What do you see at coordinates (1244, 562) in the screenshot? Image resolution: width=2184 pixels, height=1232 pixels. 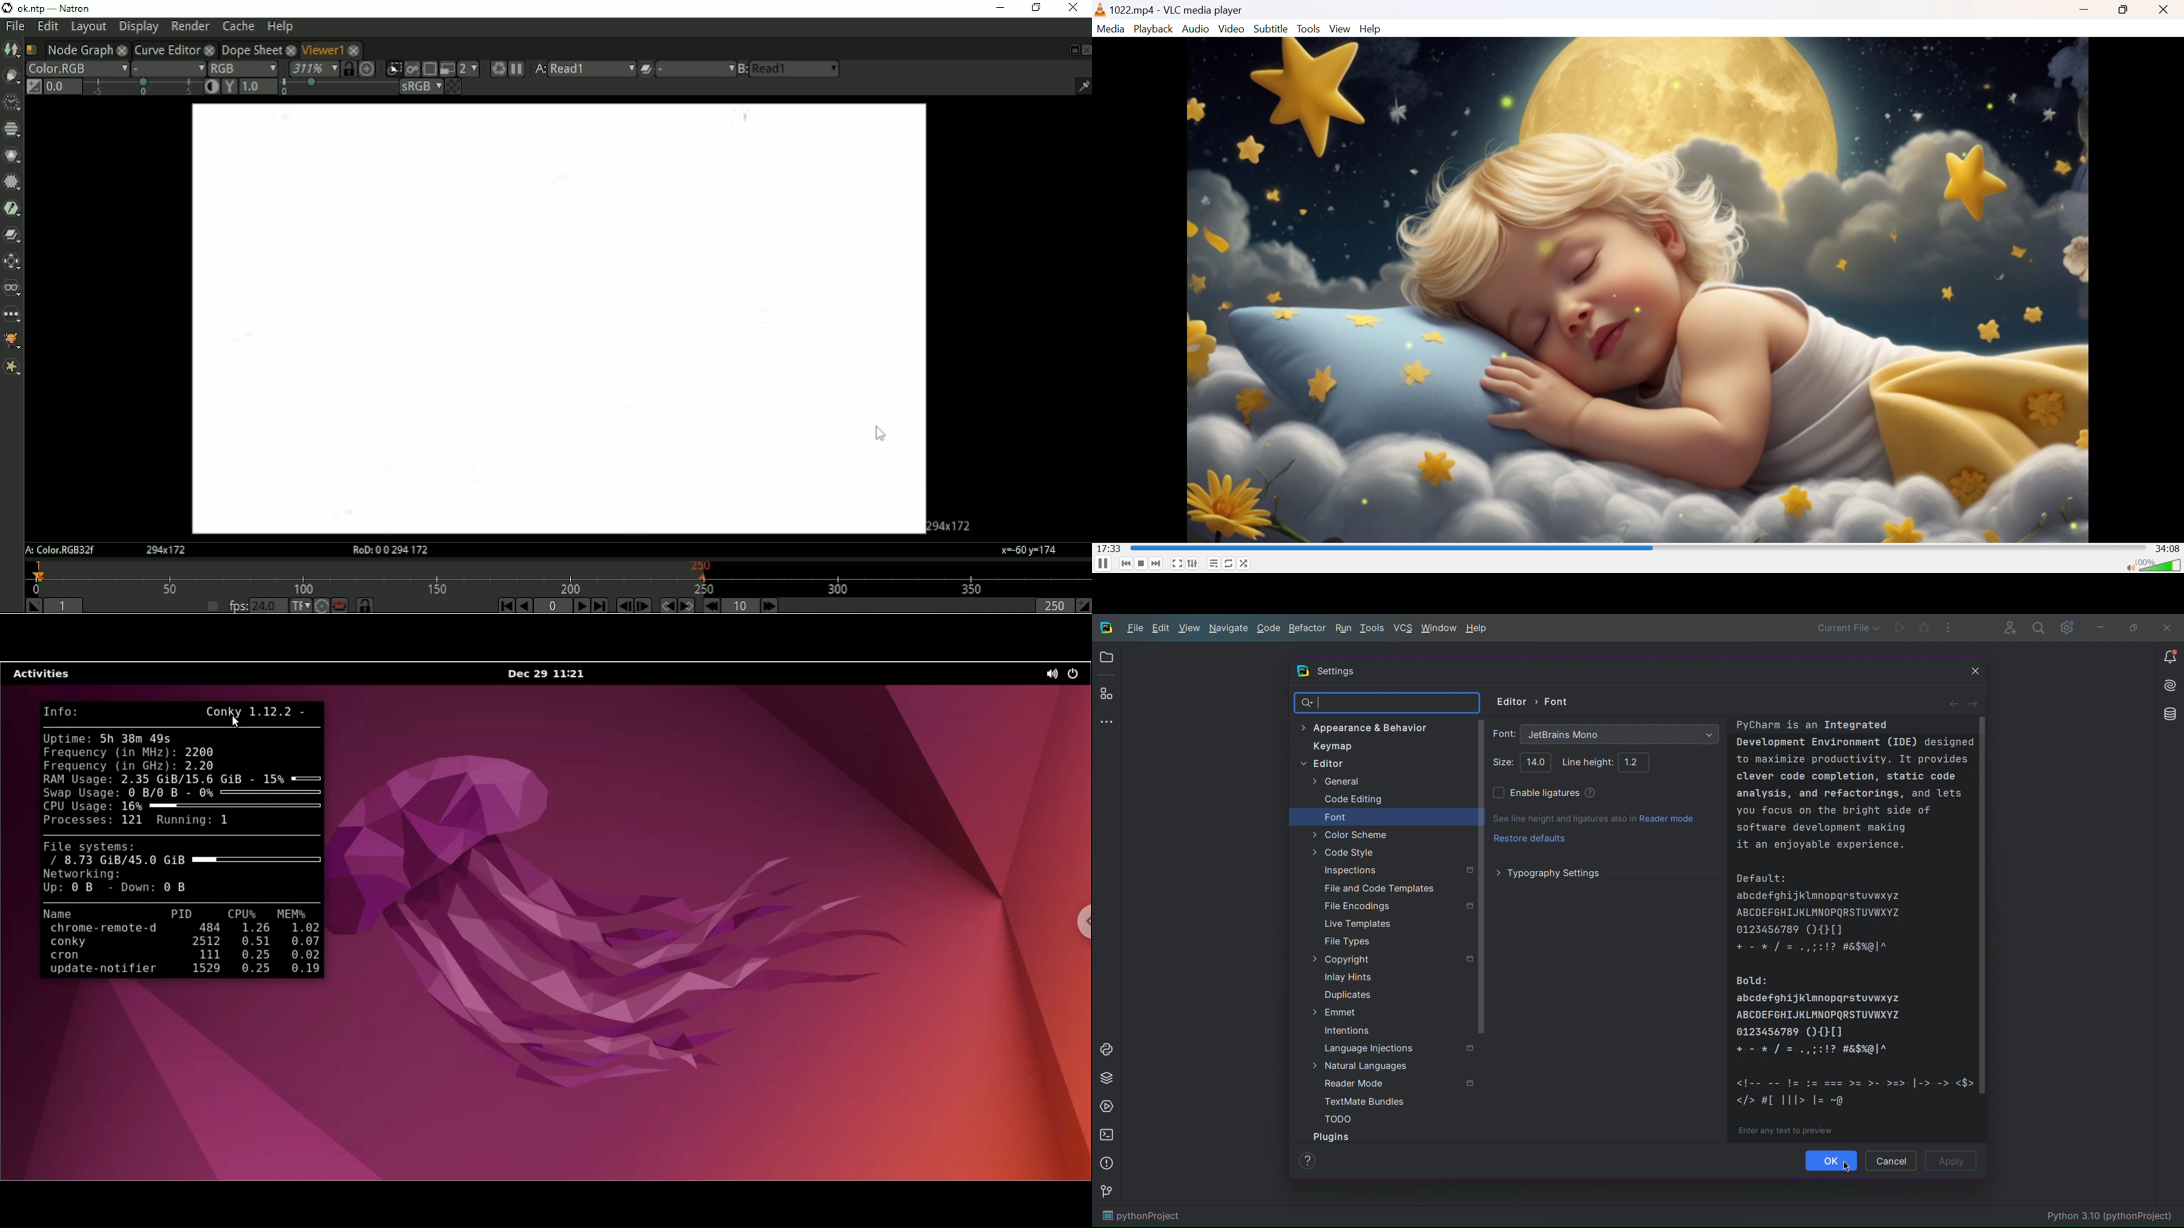 I see `Random` at bounding box center [1244, 562].